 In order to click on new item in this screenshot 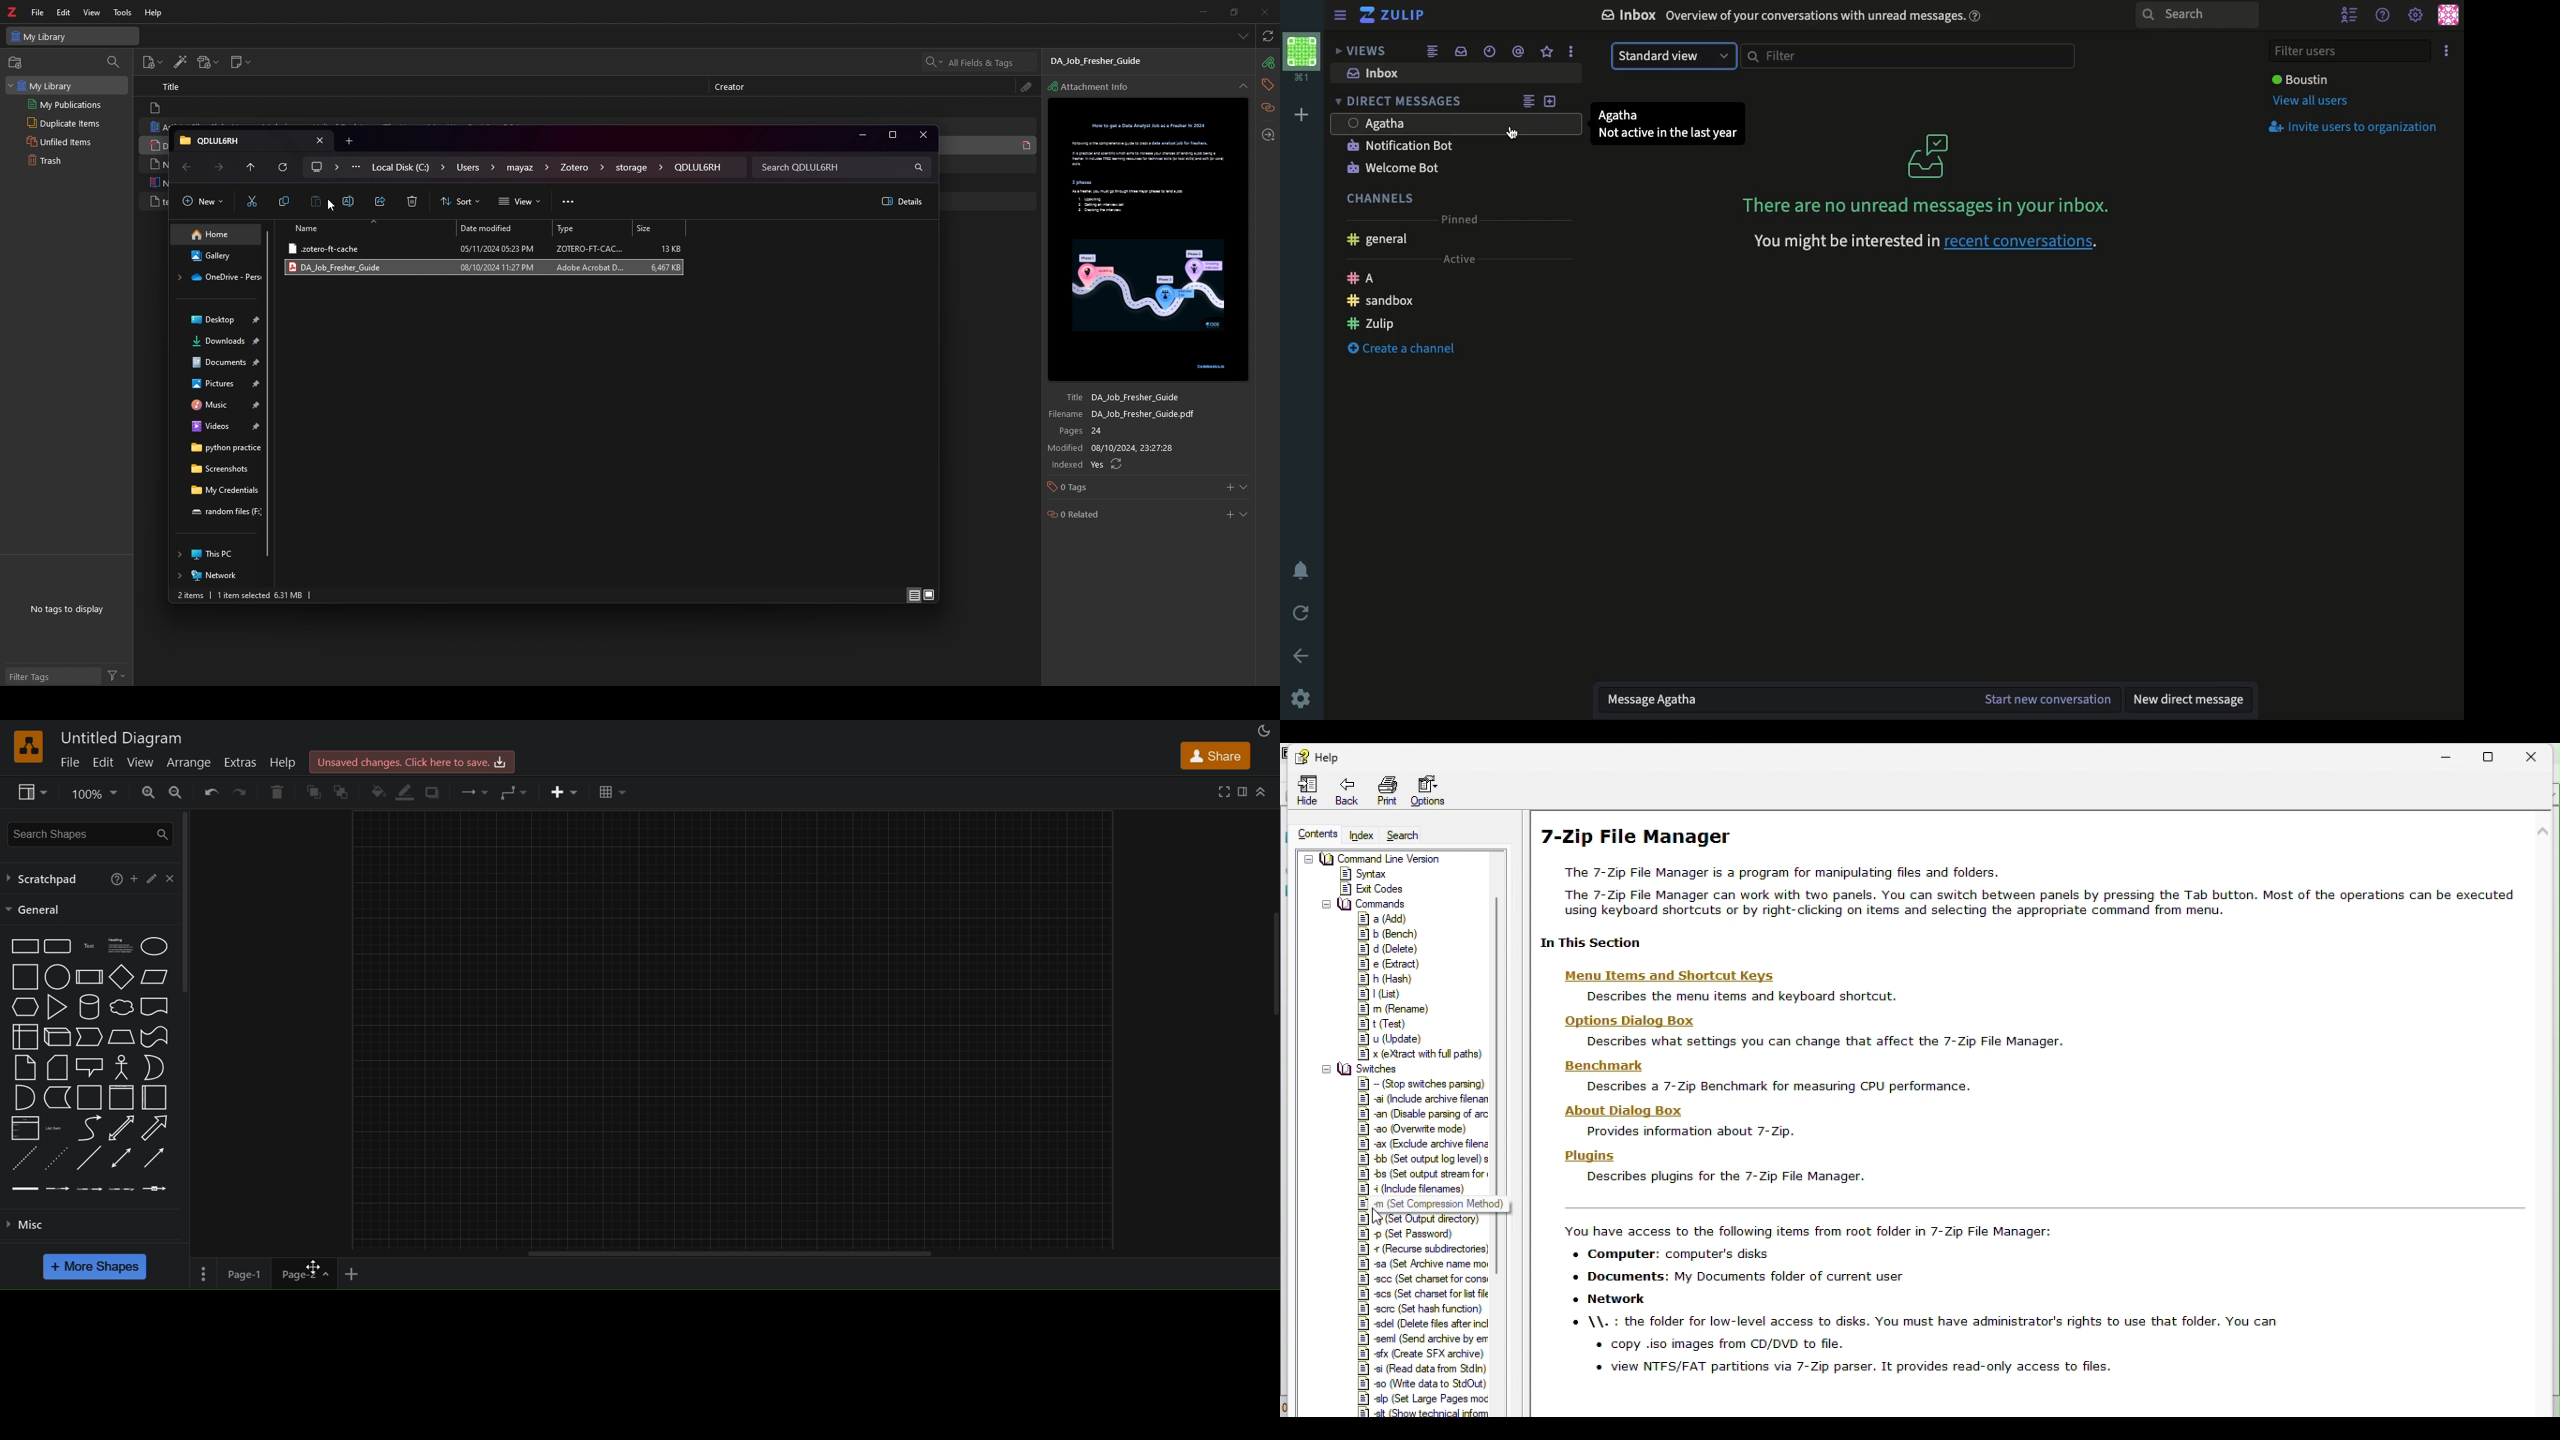, I will do `click(153, 64)`.